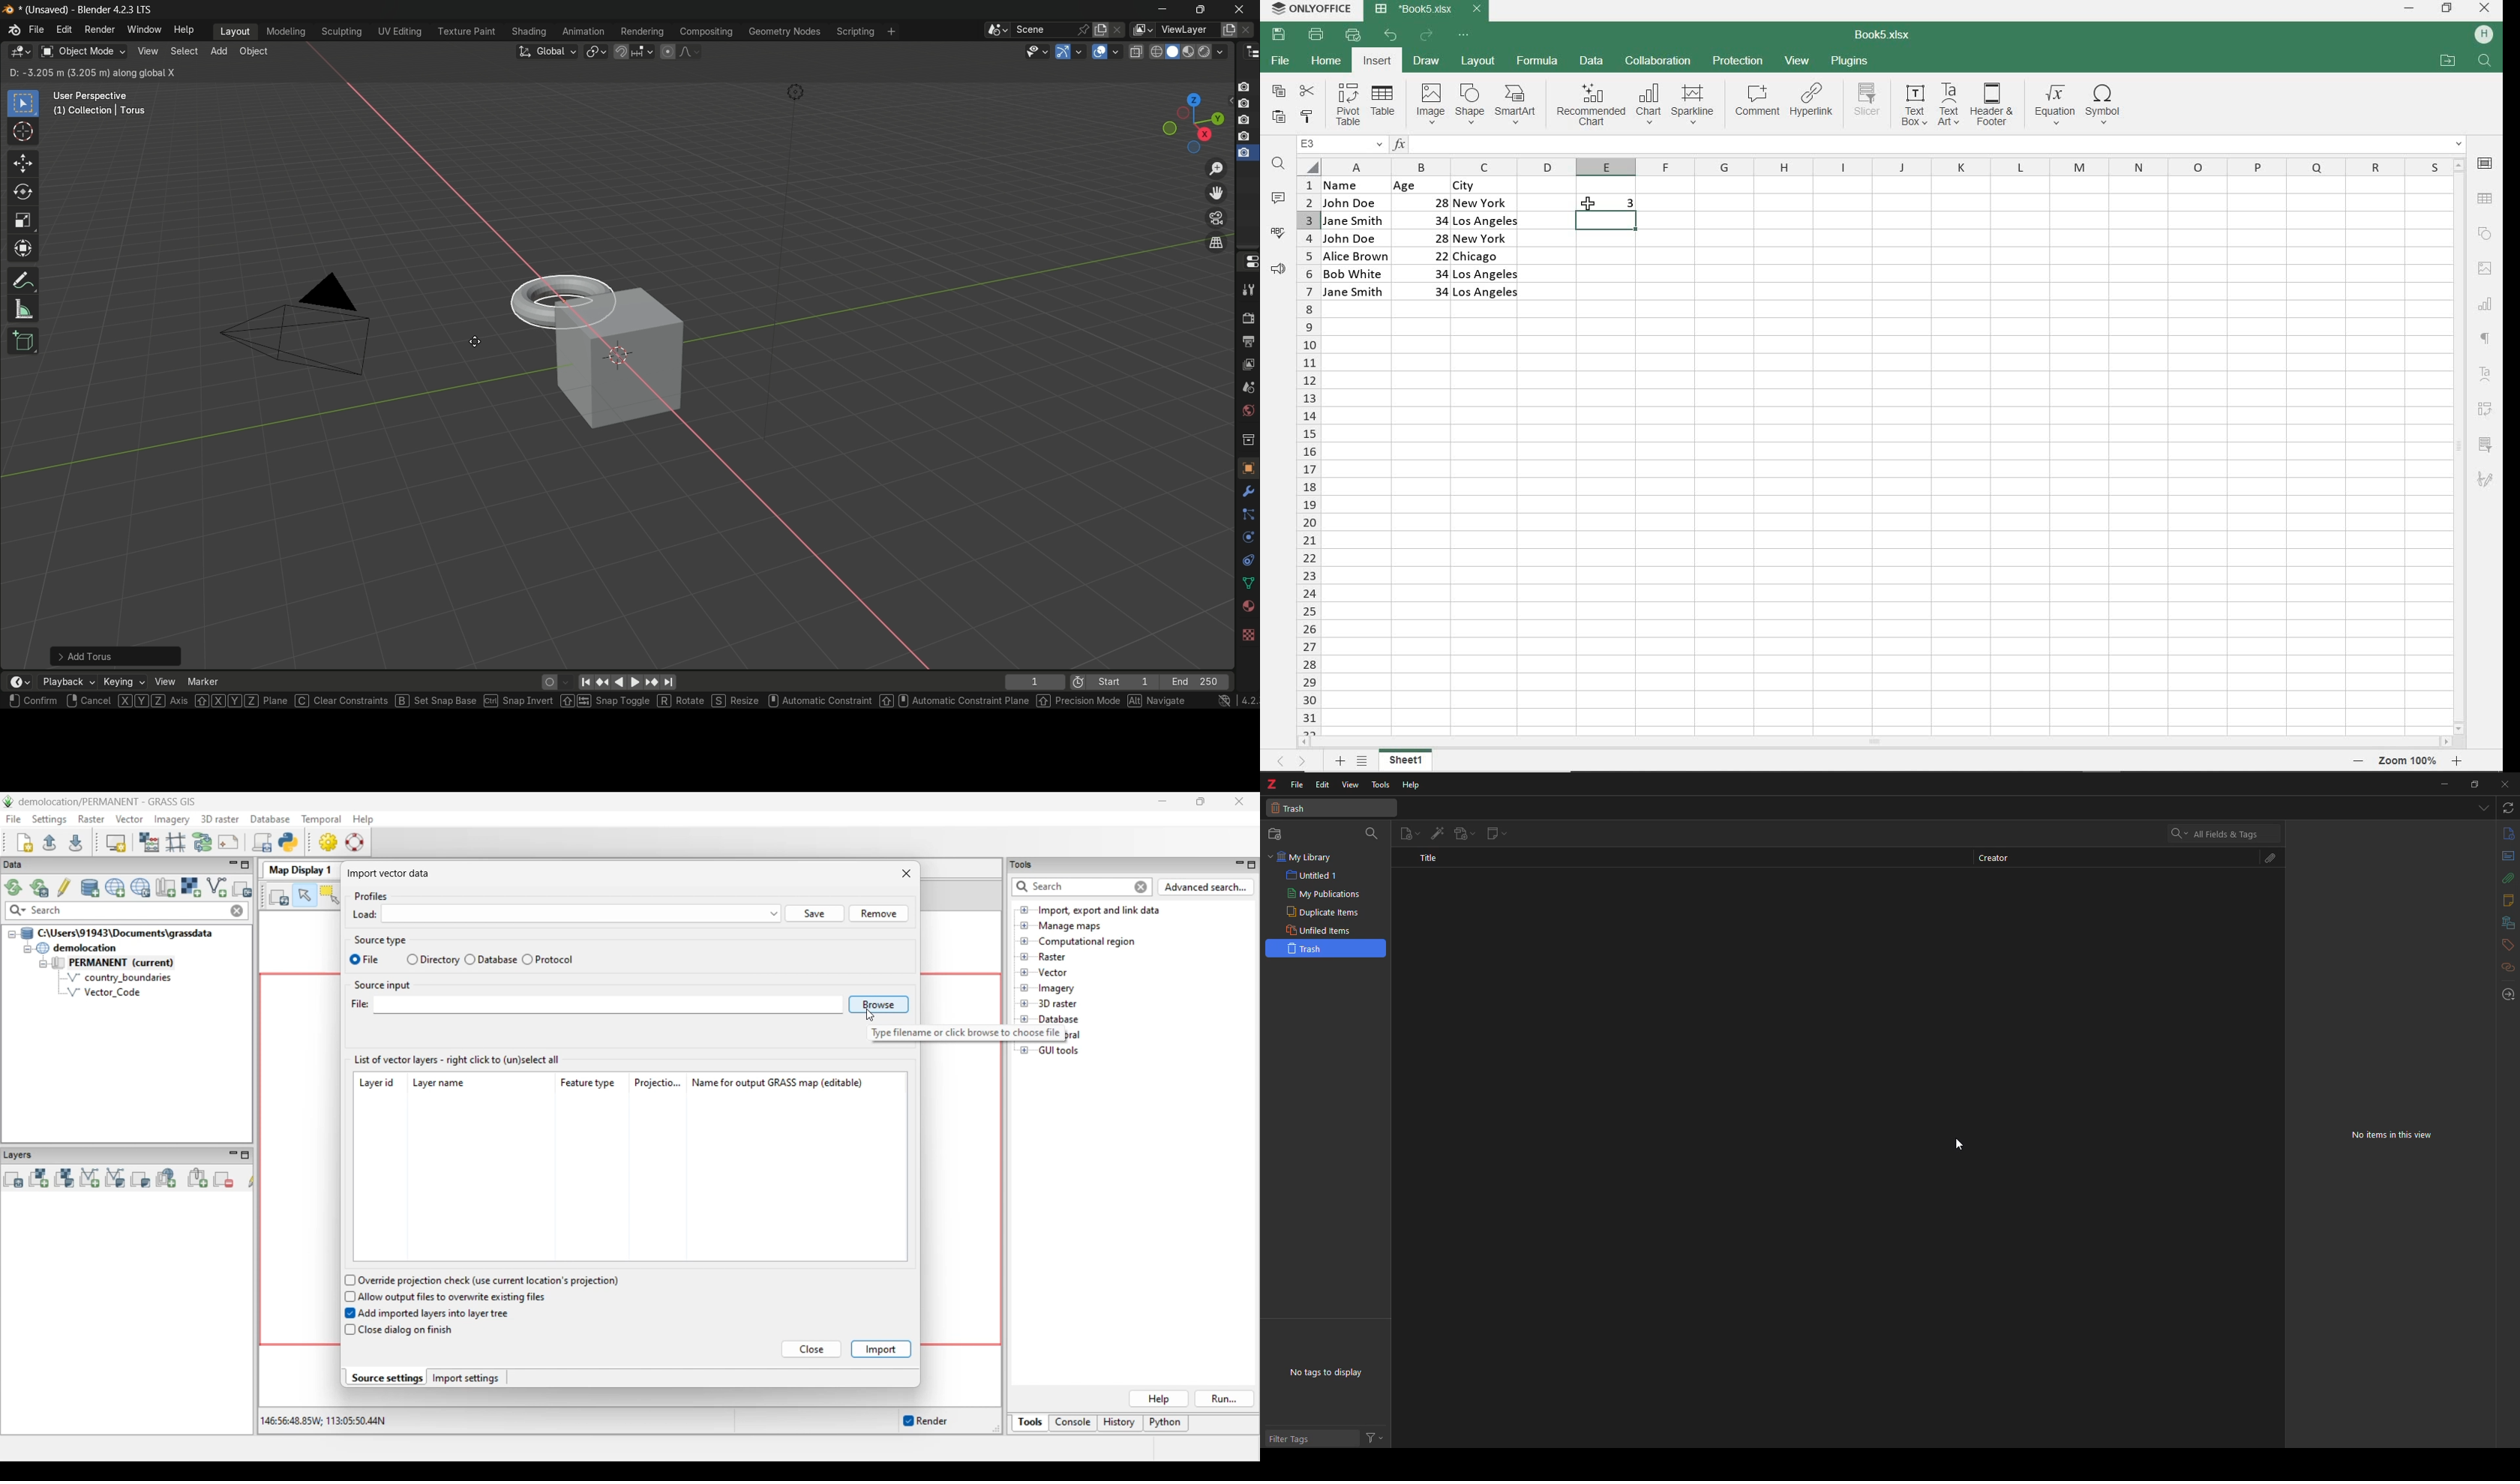  What do you see at coordinates (822, 700) in the screenshot?
I see `Automatic Constraint` at bounding box center [822, 700].